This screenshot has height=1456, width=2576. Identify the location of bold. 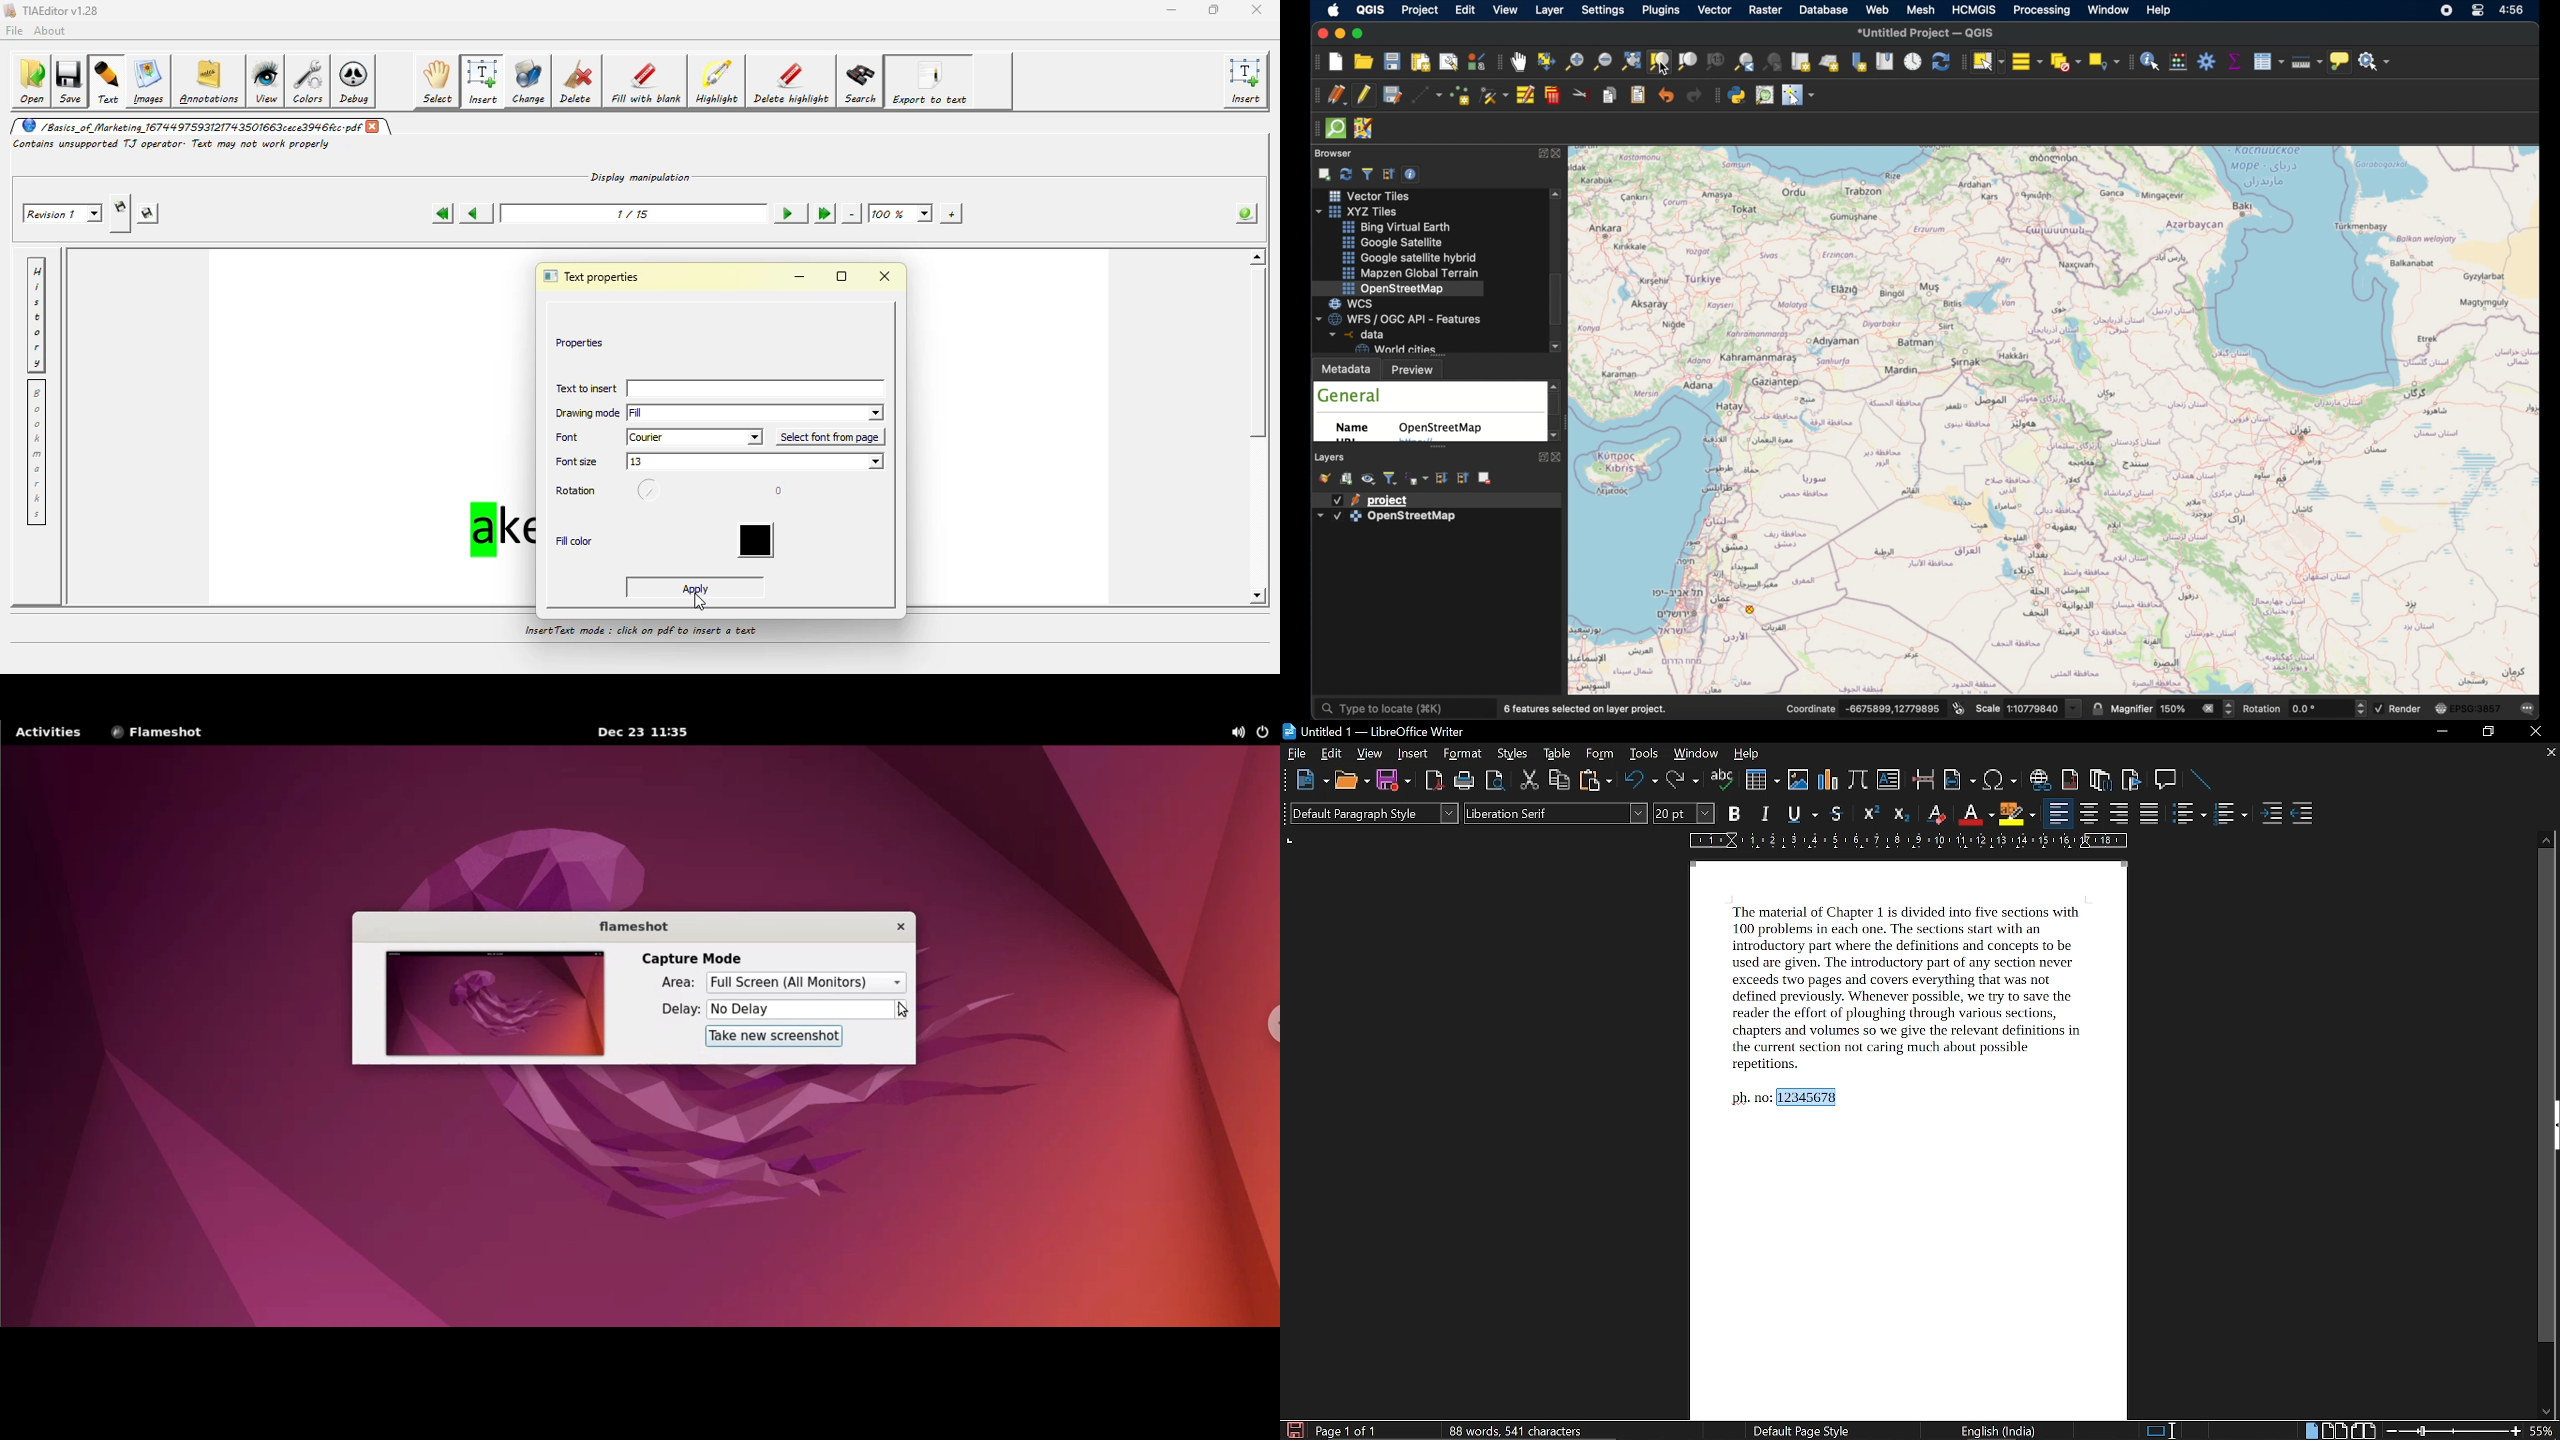
(1733, 815).